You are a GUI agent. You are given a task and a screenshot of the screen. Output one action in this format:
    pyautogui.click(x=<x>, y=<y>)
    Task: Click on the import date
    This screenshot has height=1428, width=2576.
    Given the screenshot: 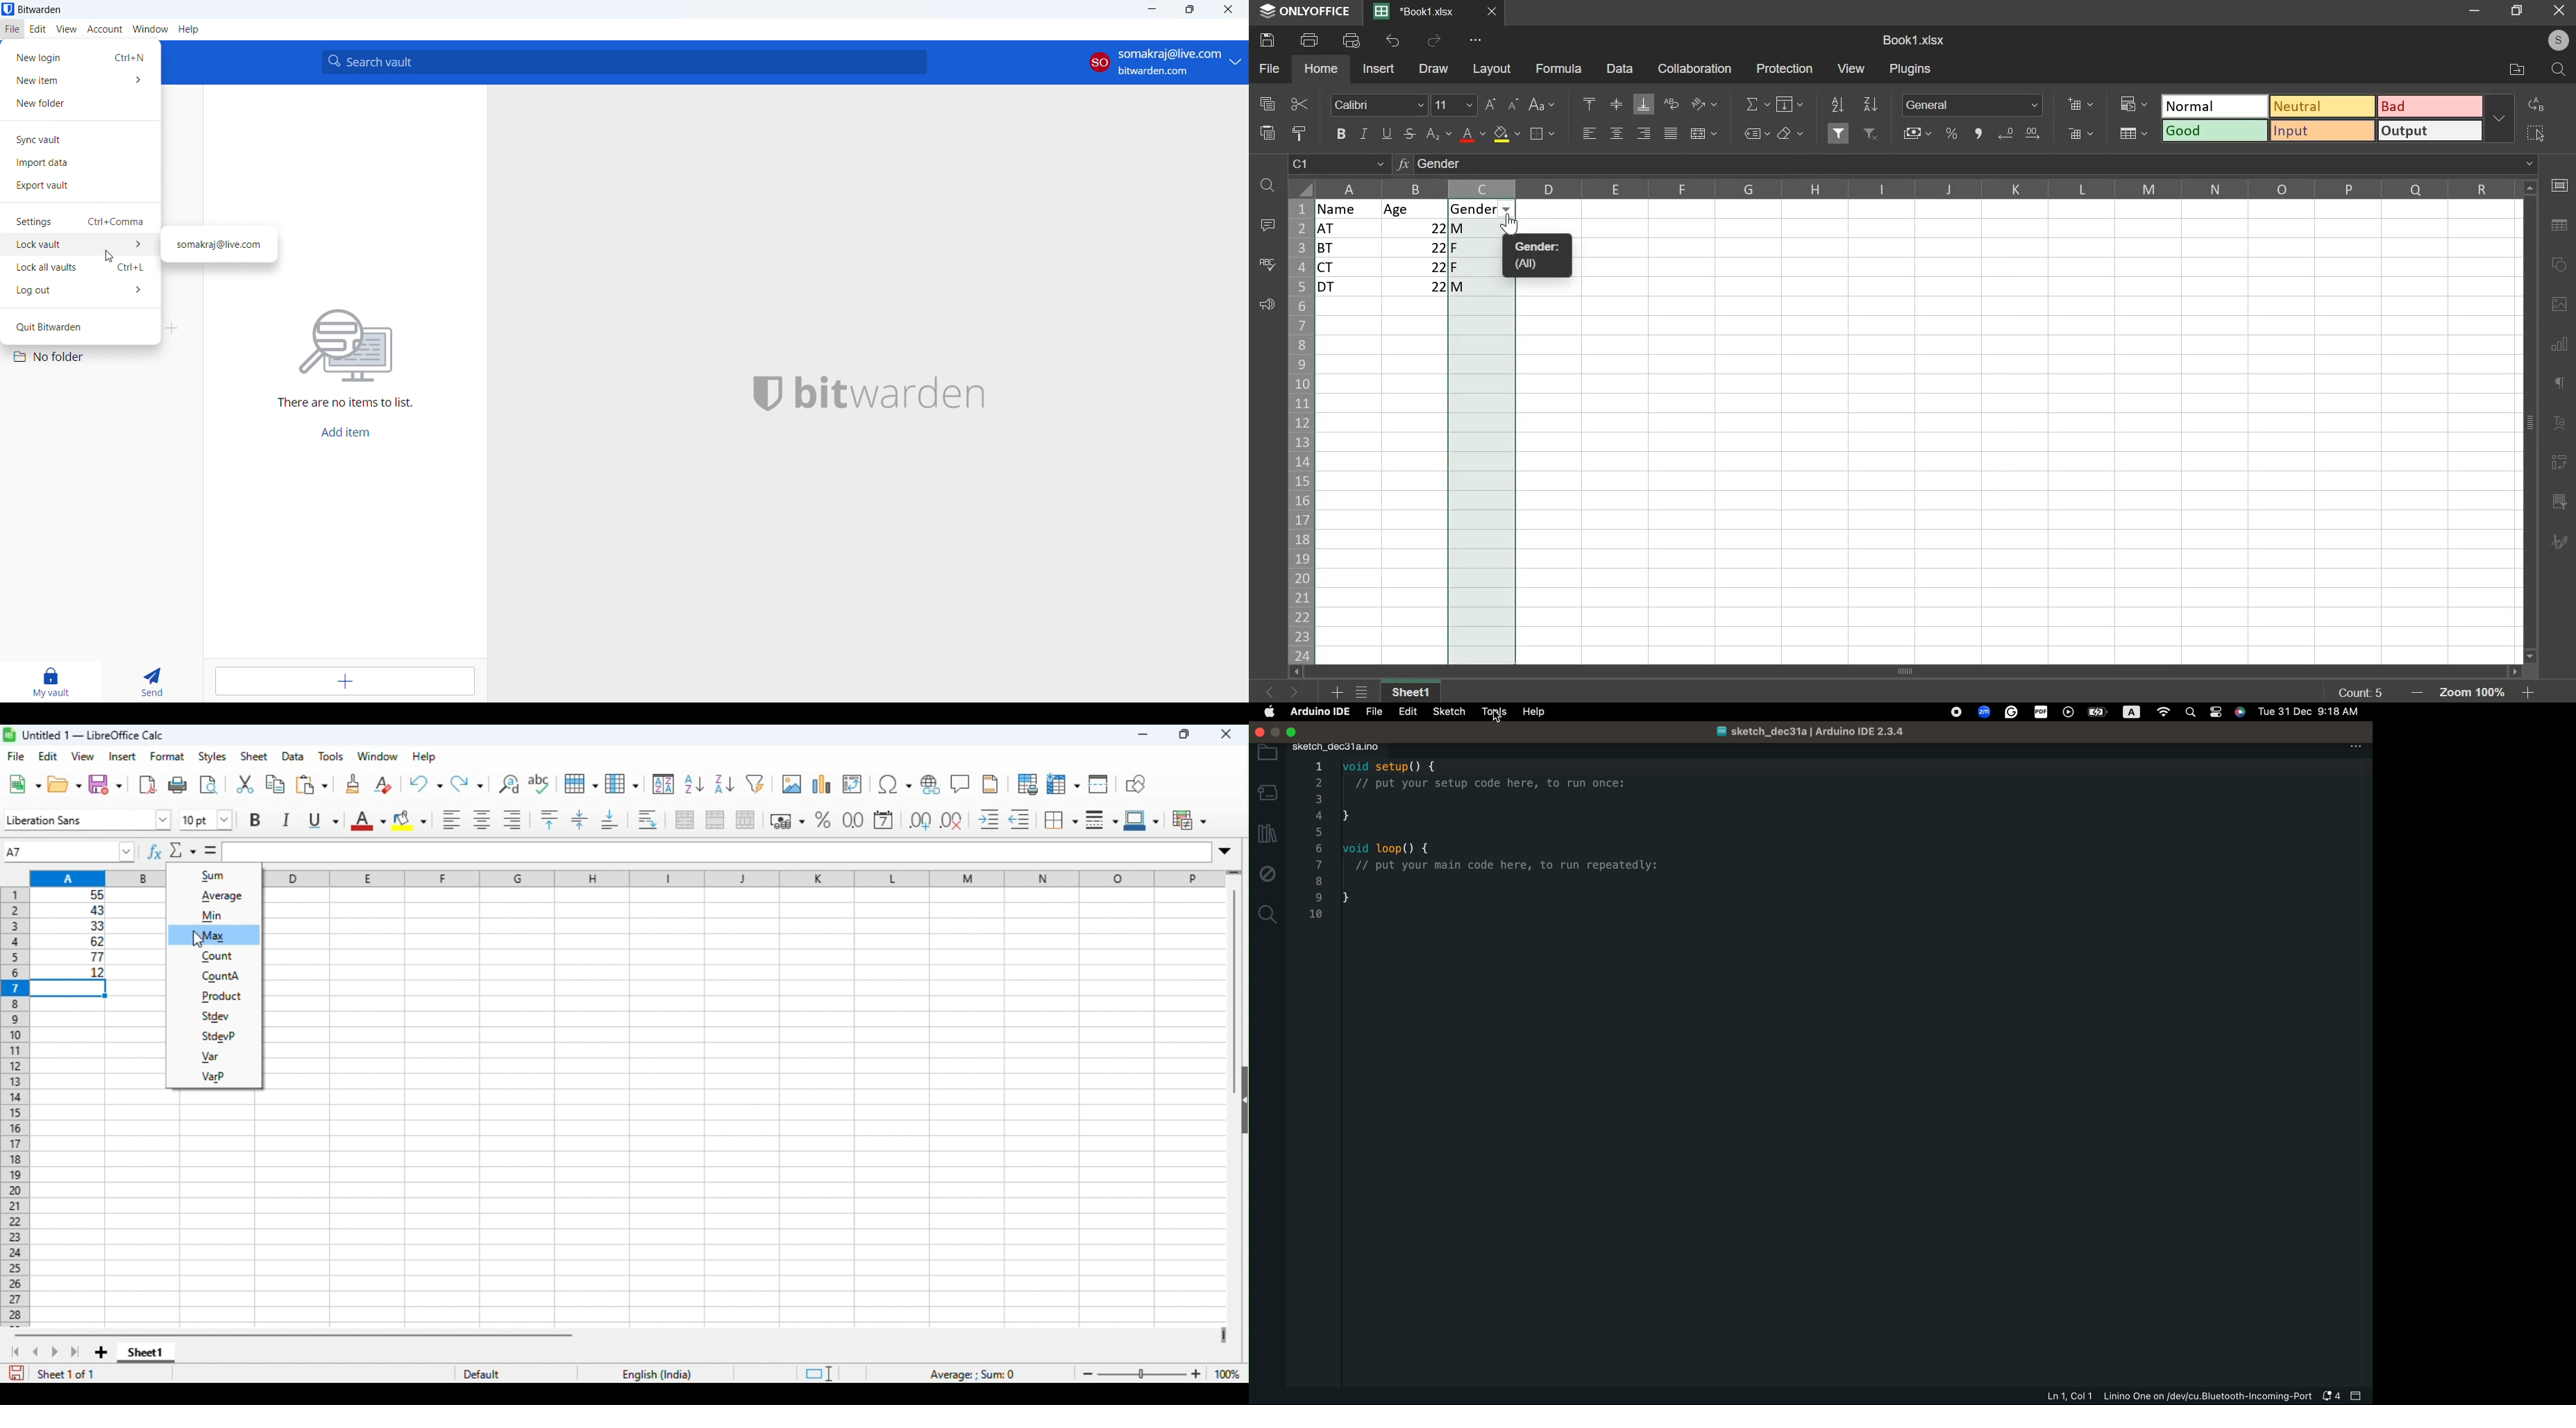 What is the action you would take?
    pyautogui.click(x=81, y=163)
    